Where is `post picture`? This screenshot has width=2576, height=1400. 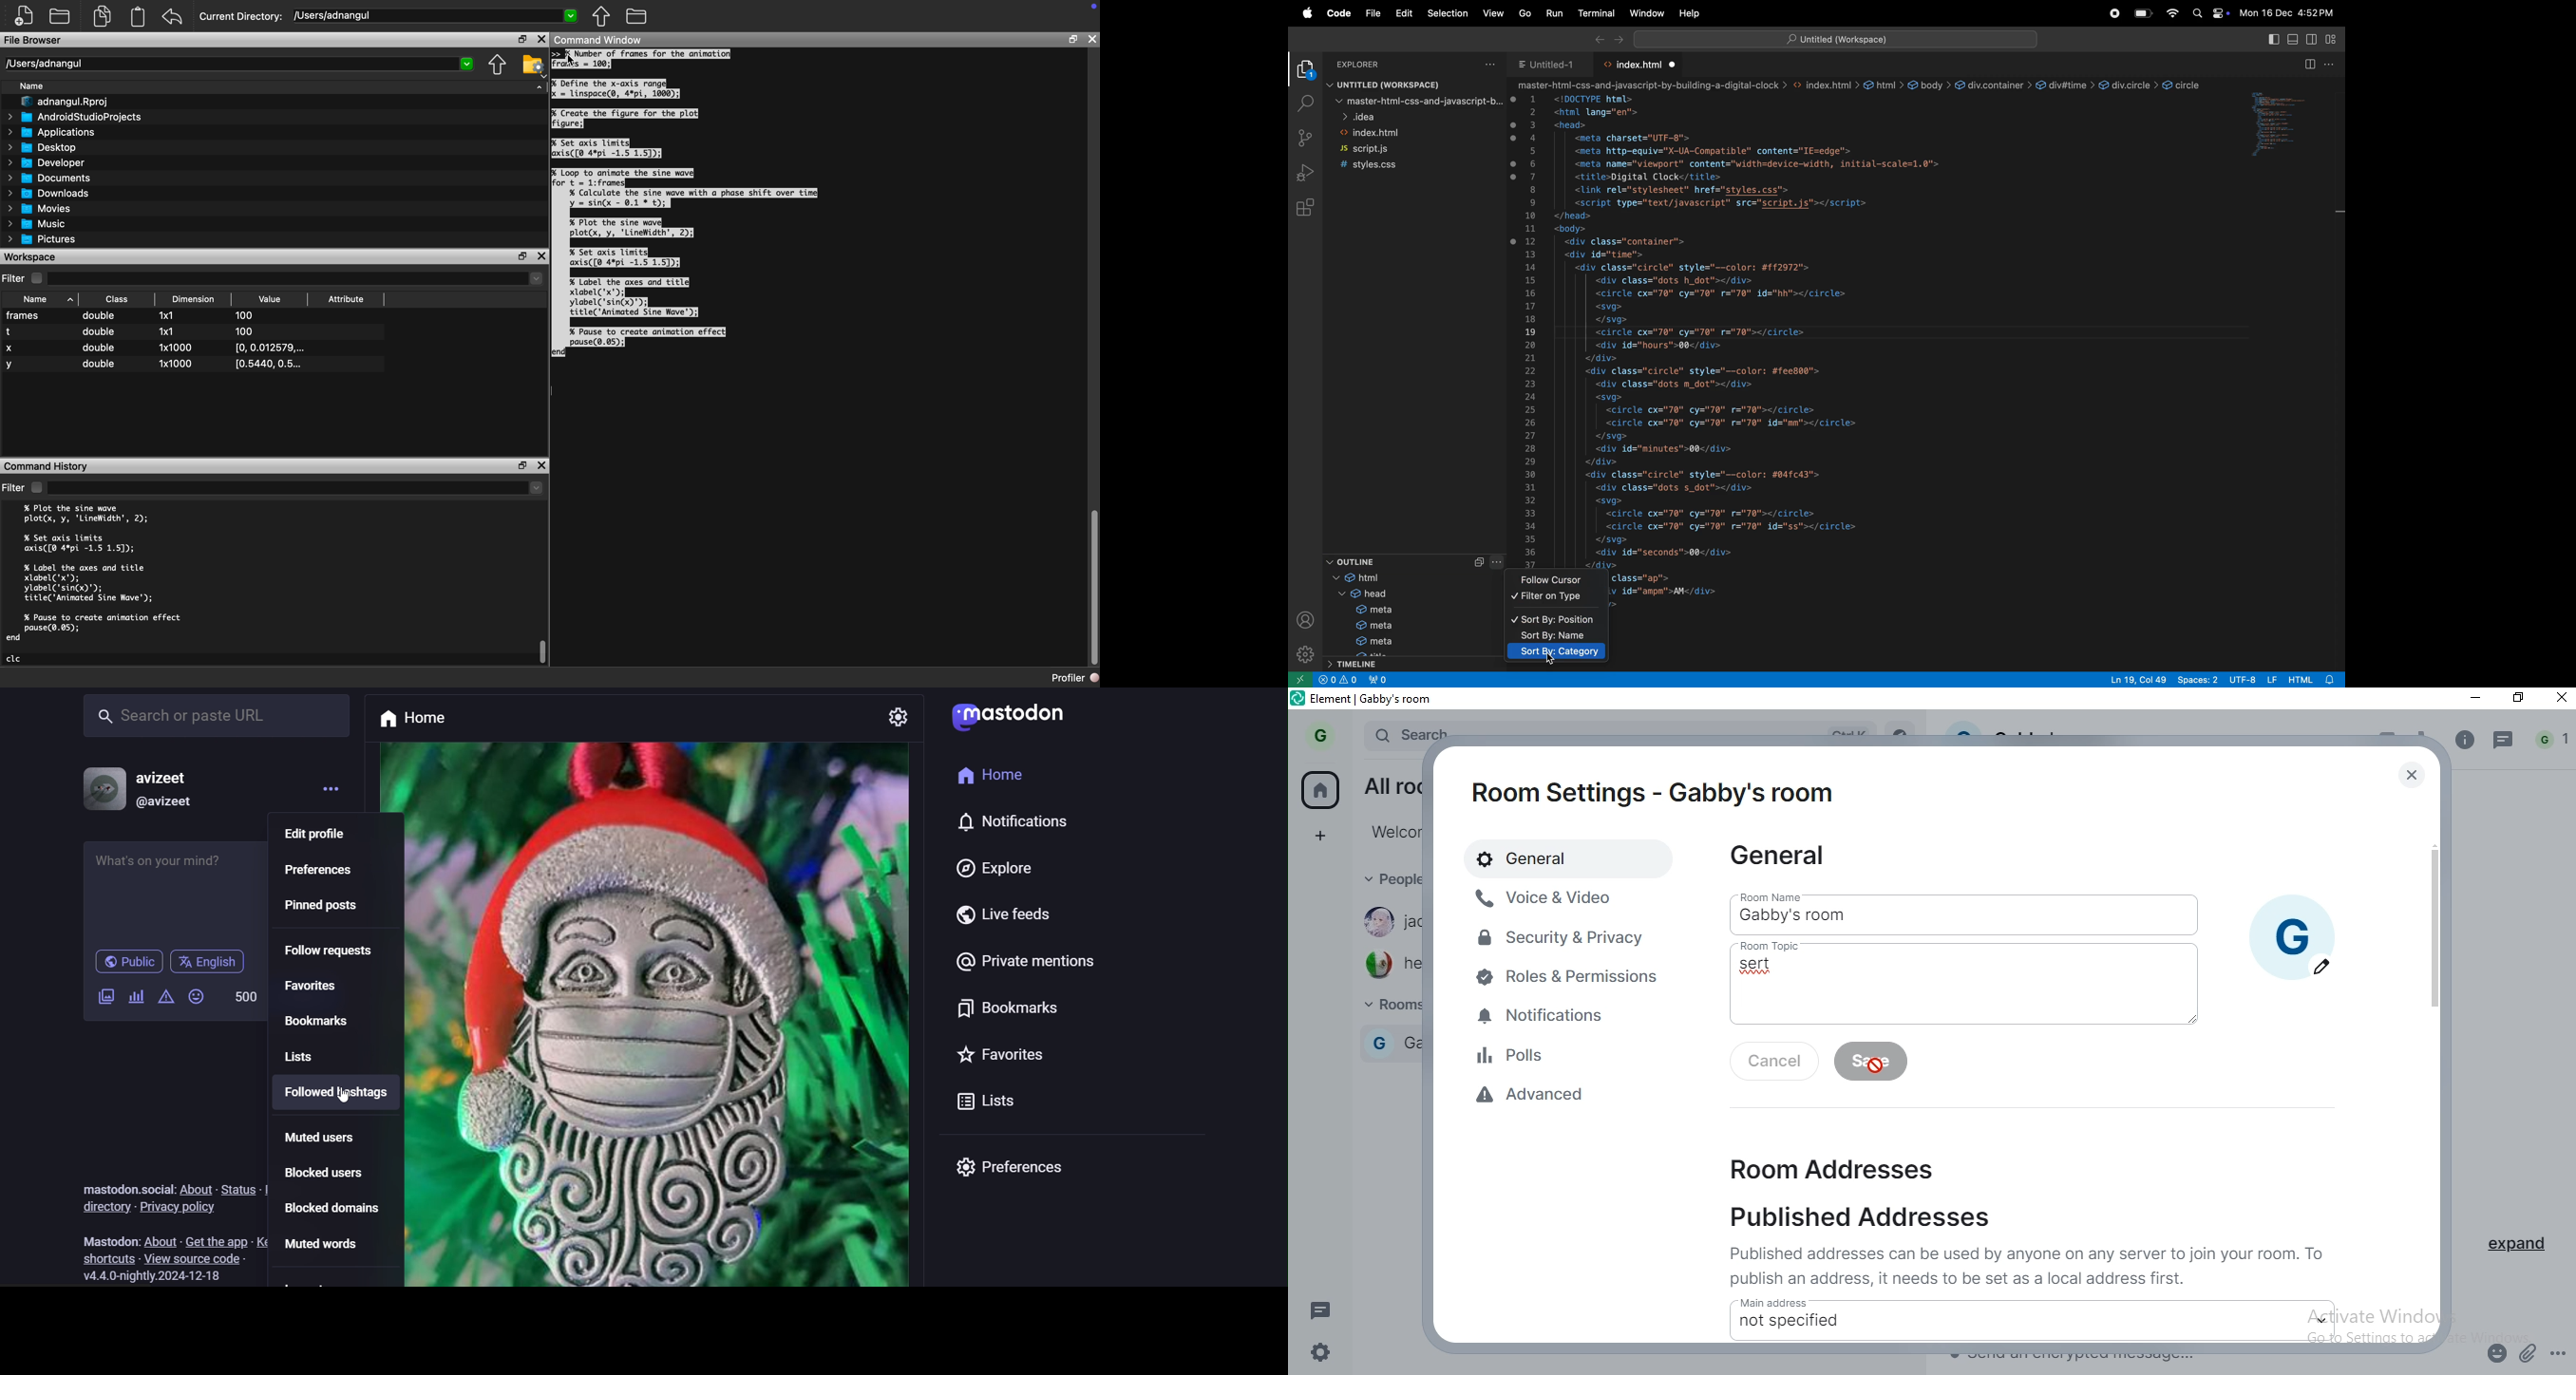 post picture is located at coordinates (646, 1013).